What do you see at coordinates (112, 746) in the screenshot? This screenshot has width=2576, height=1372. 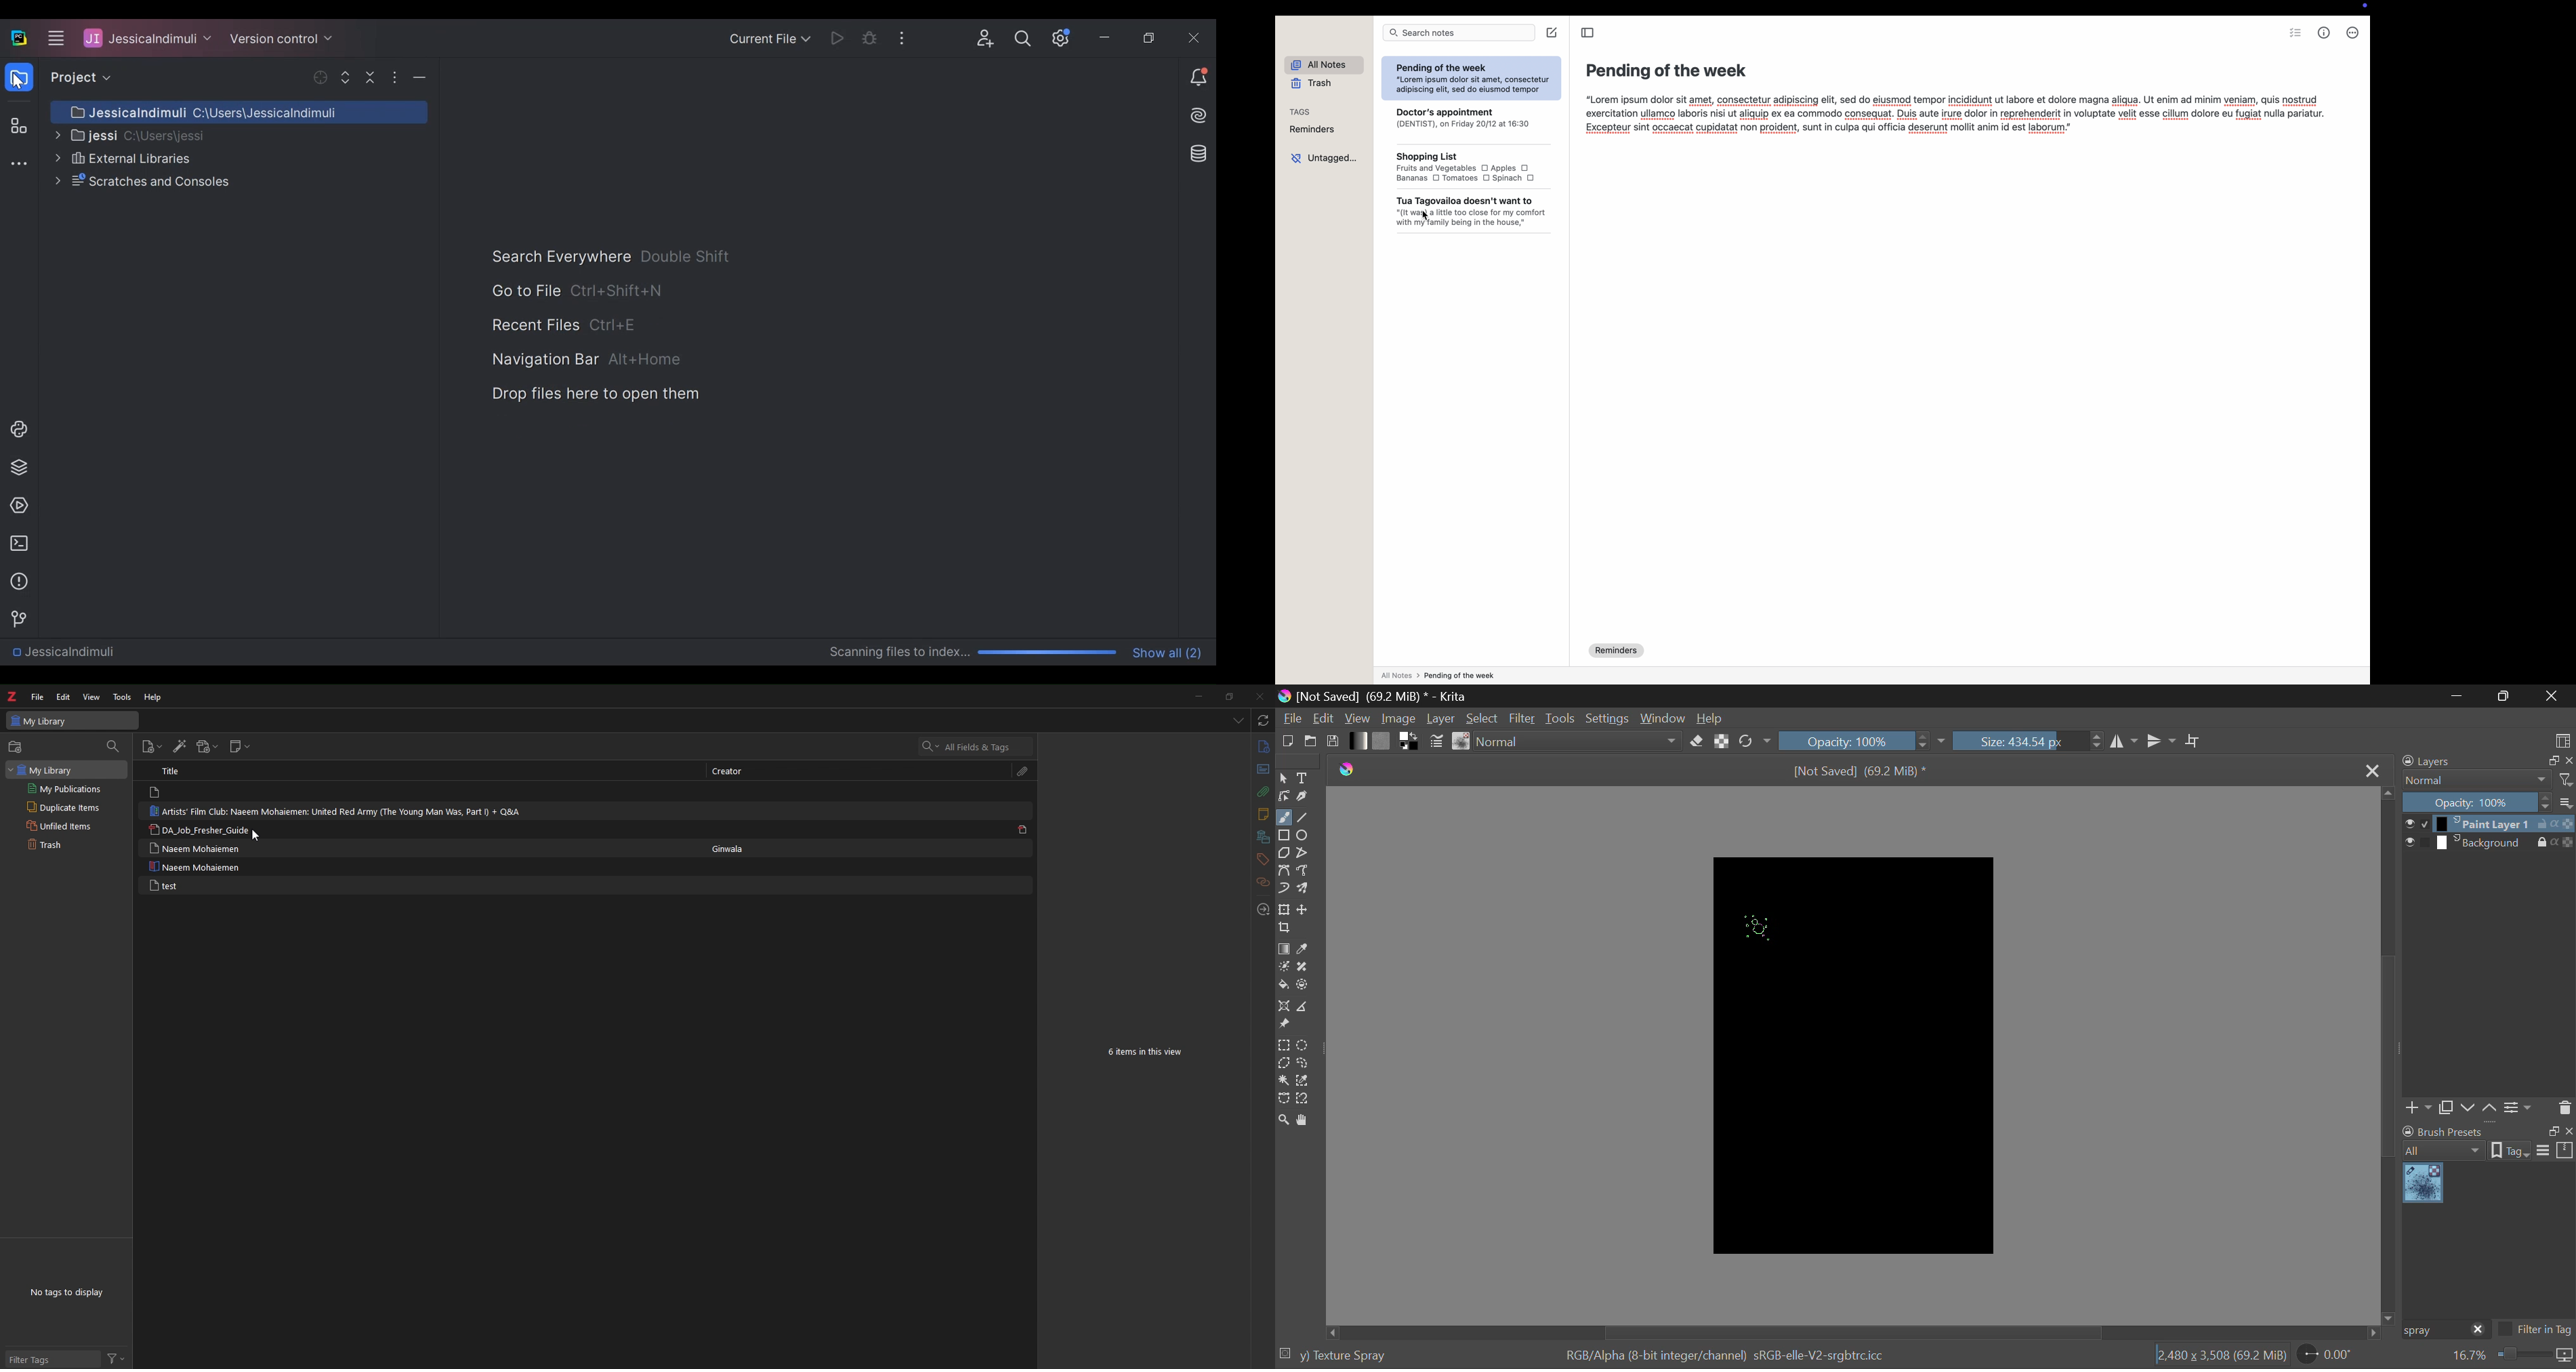 I see `filter collections` at bounding box center [112, 746].